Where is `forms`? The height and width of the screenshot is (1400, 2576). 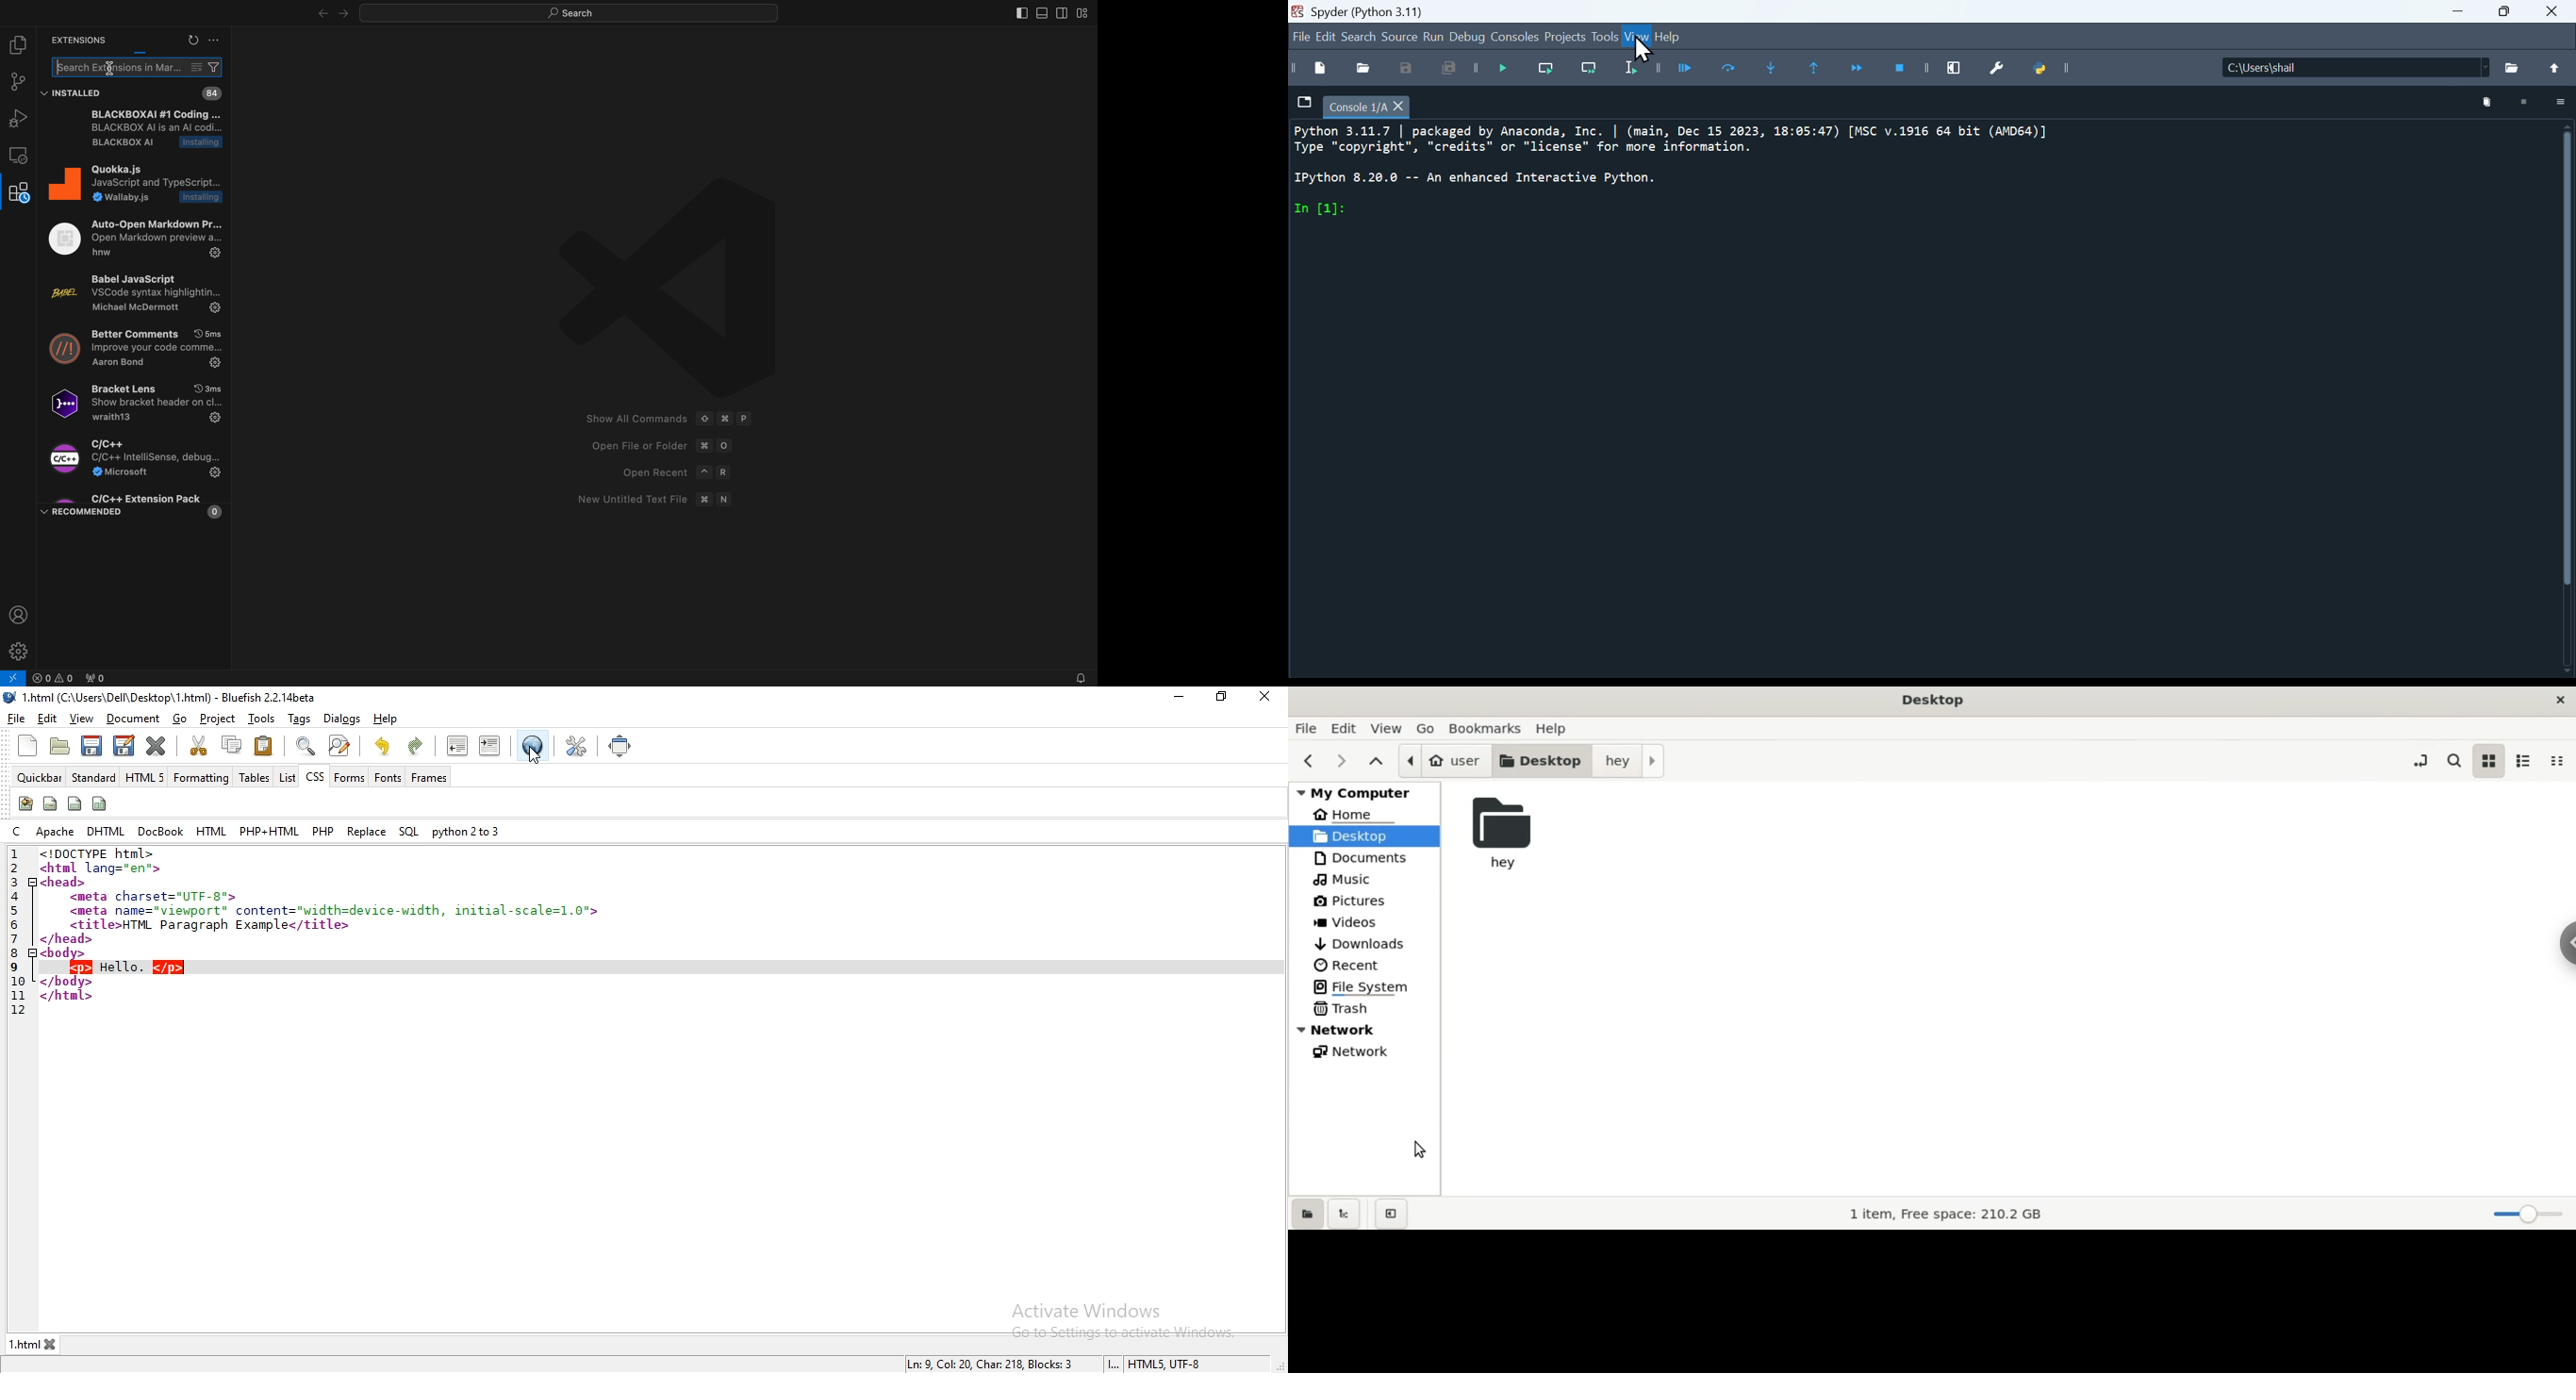
forms is located at coordinates (349, 777).